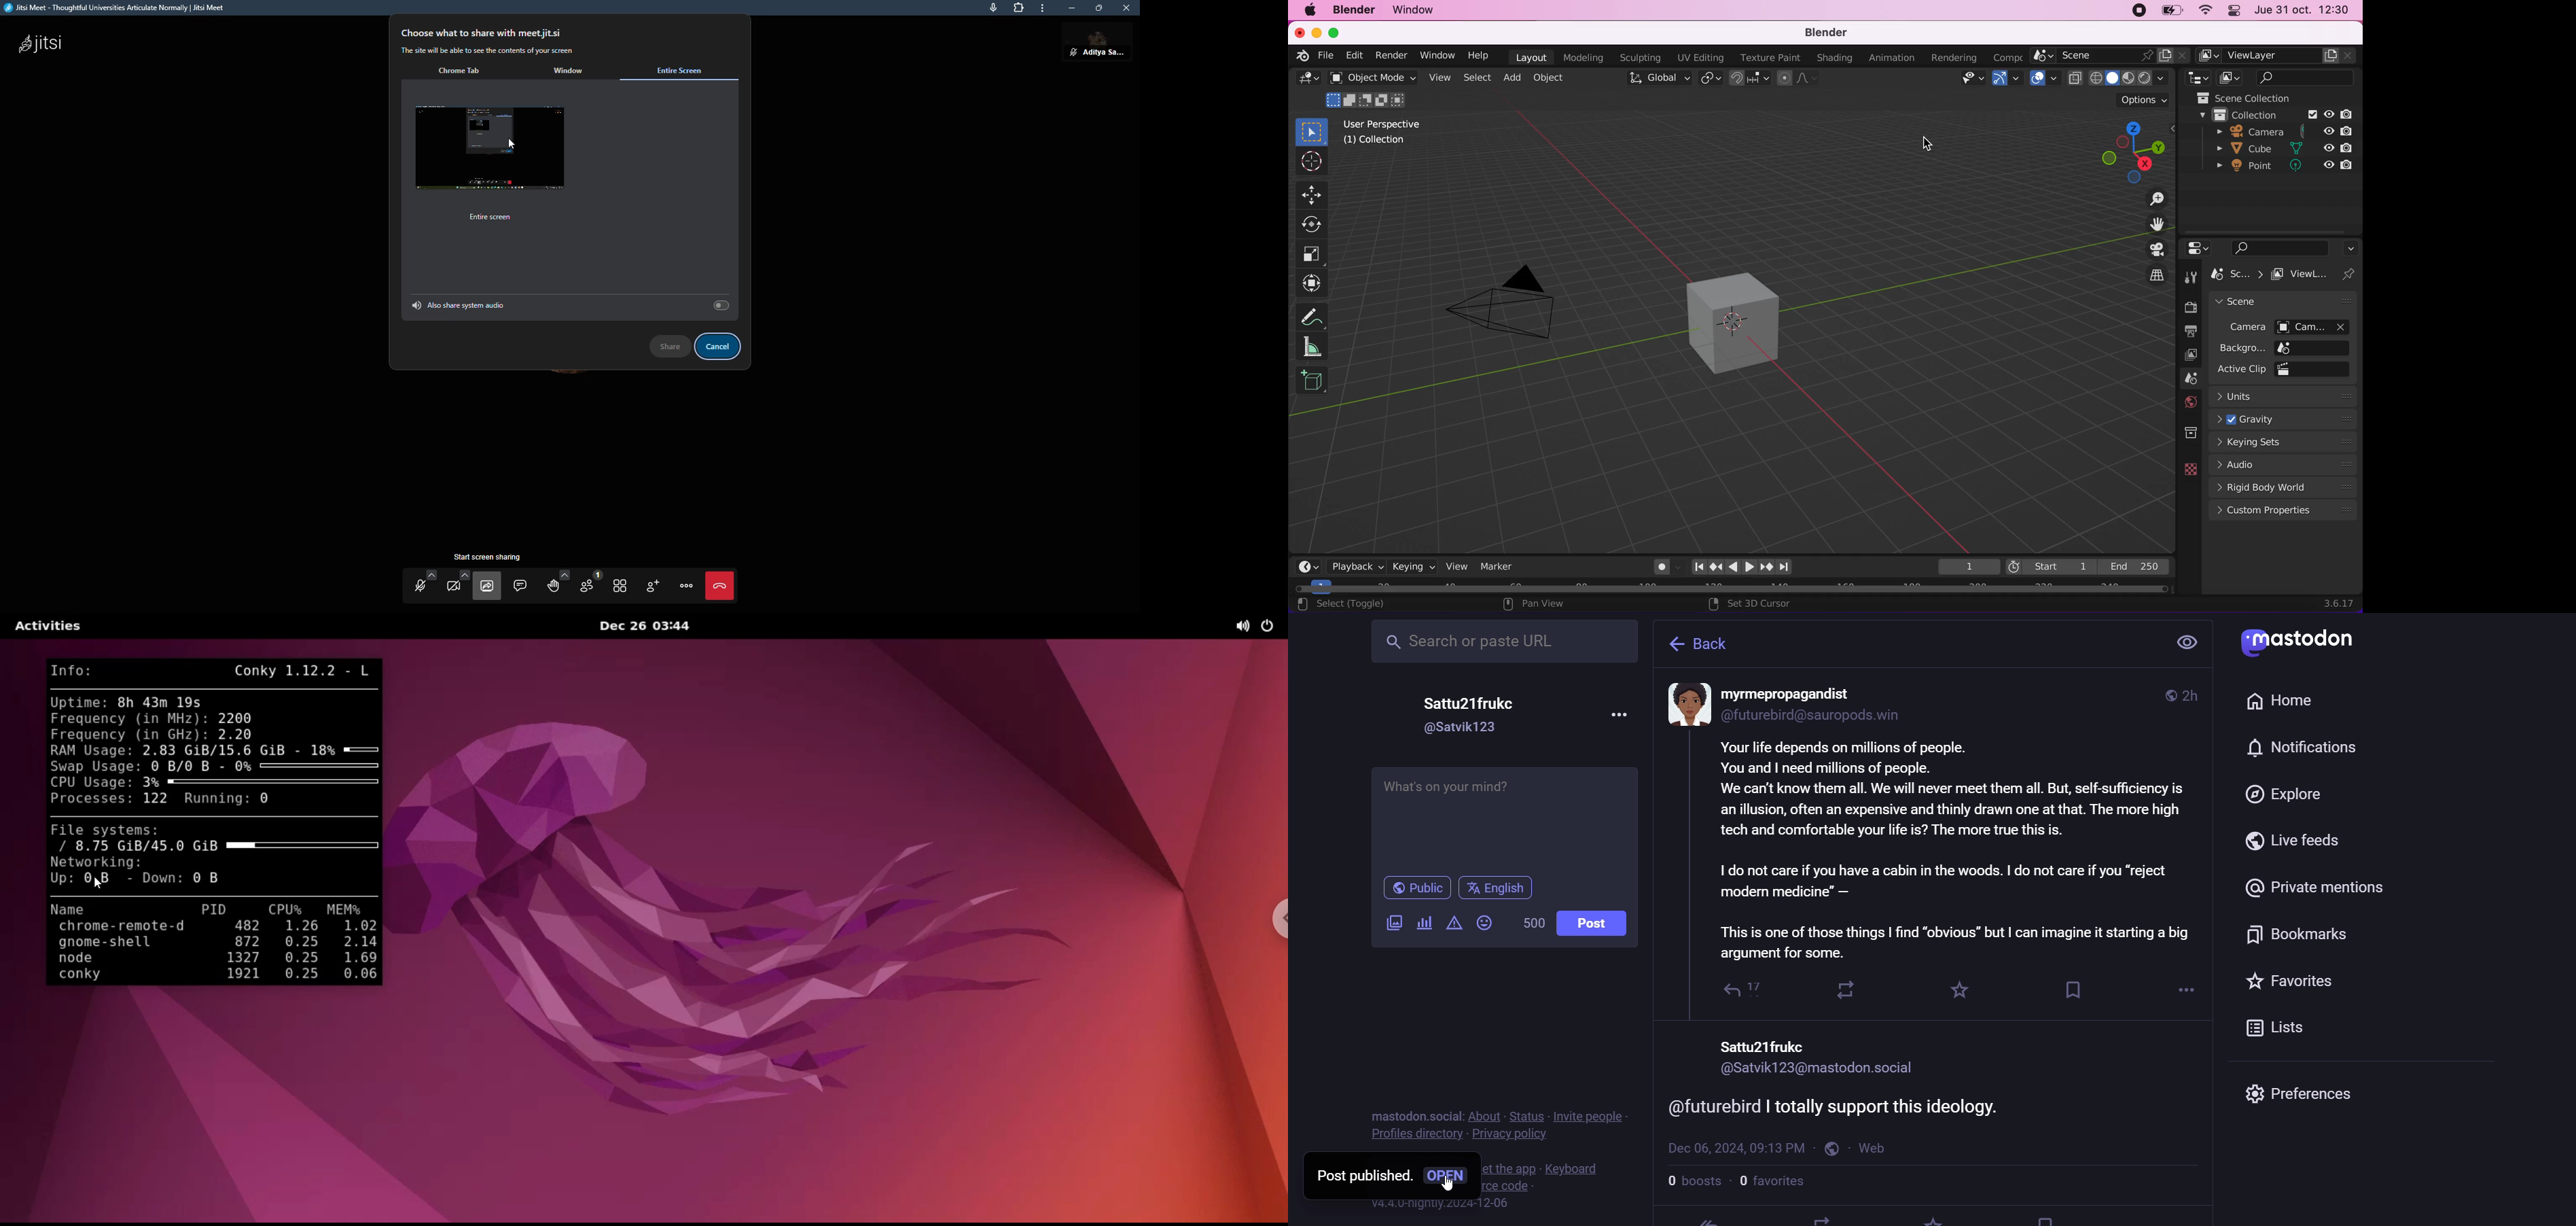 The height and width of the screenshot is (1232, 2576). I want to click on boost, so click(1825, 1217).